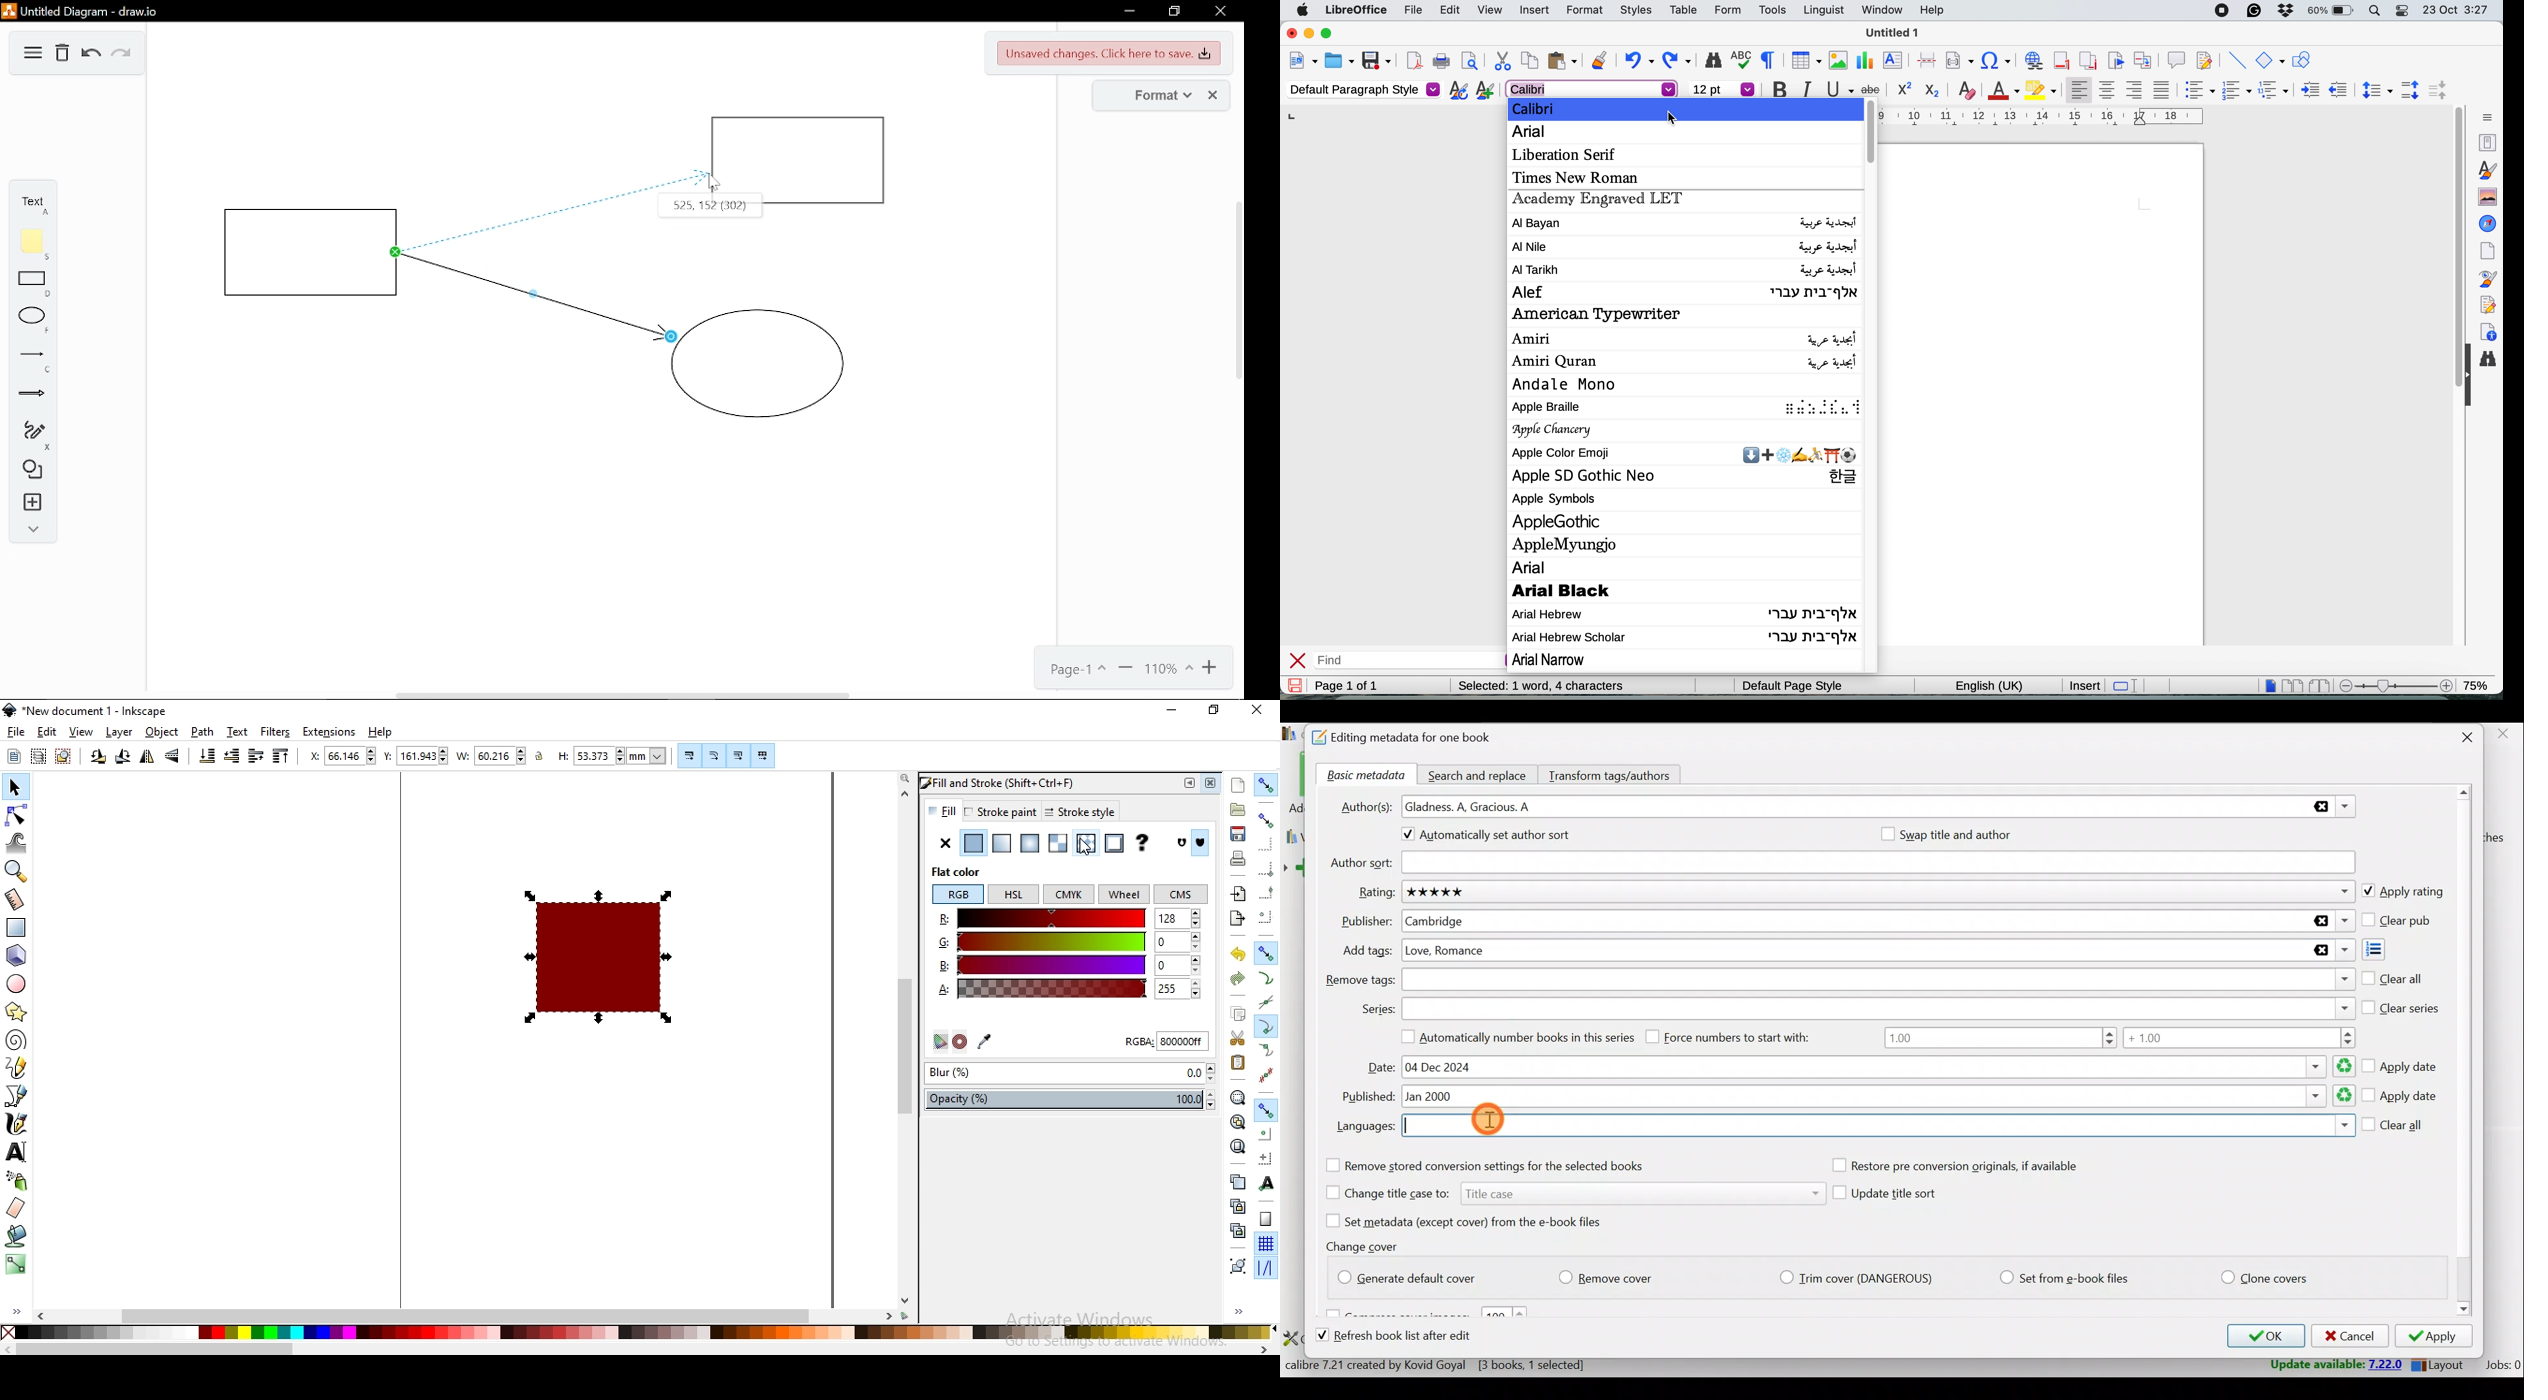  What do you see at coordinates (1074, 1100) in the screenshot?
I see `opacity` at bounding box center [1074, 1100].